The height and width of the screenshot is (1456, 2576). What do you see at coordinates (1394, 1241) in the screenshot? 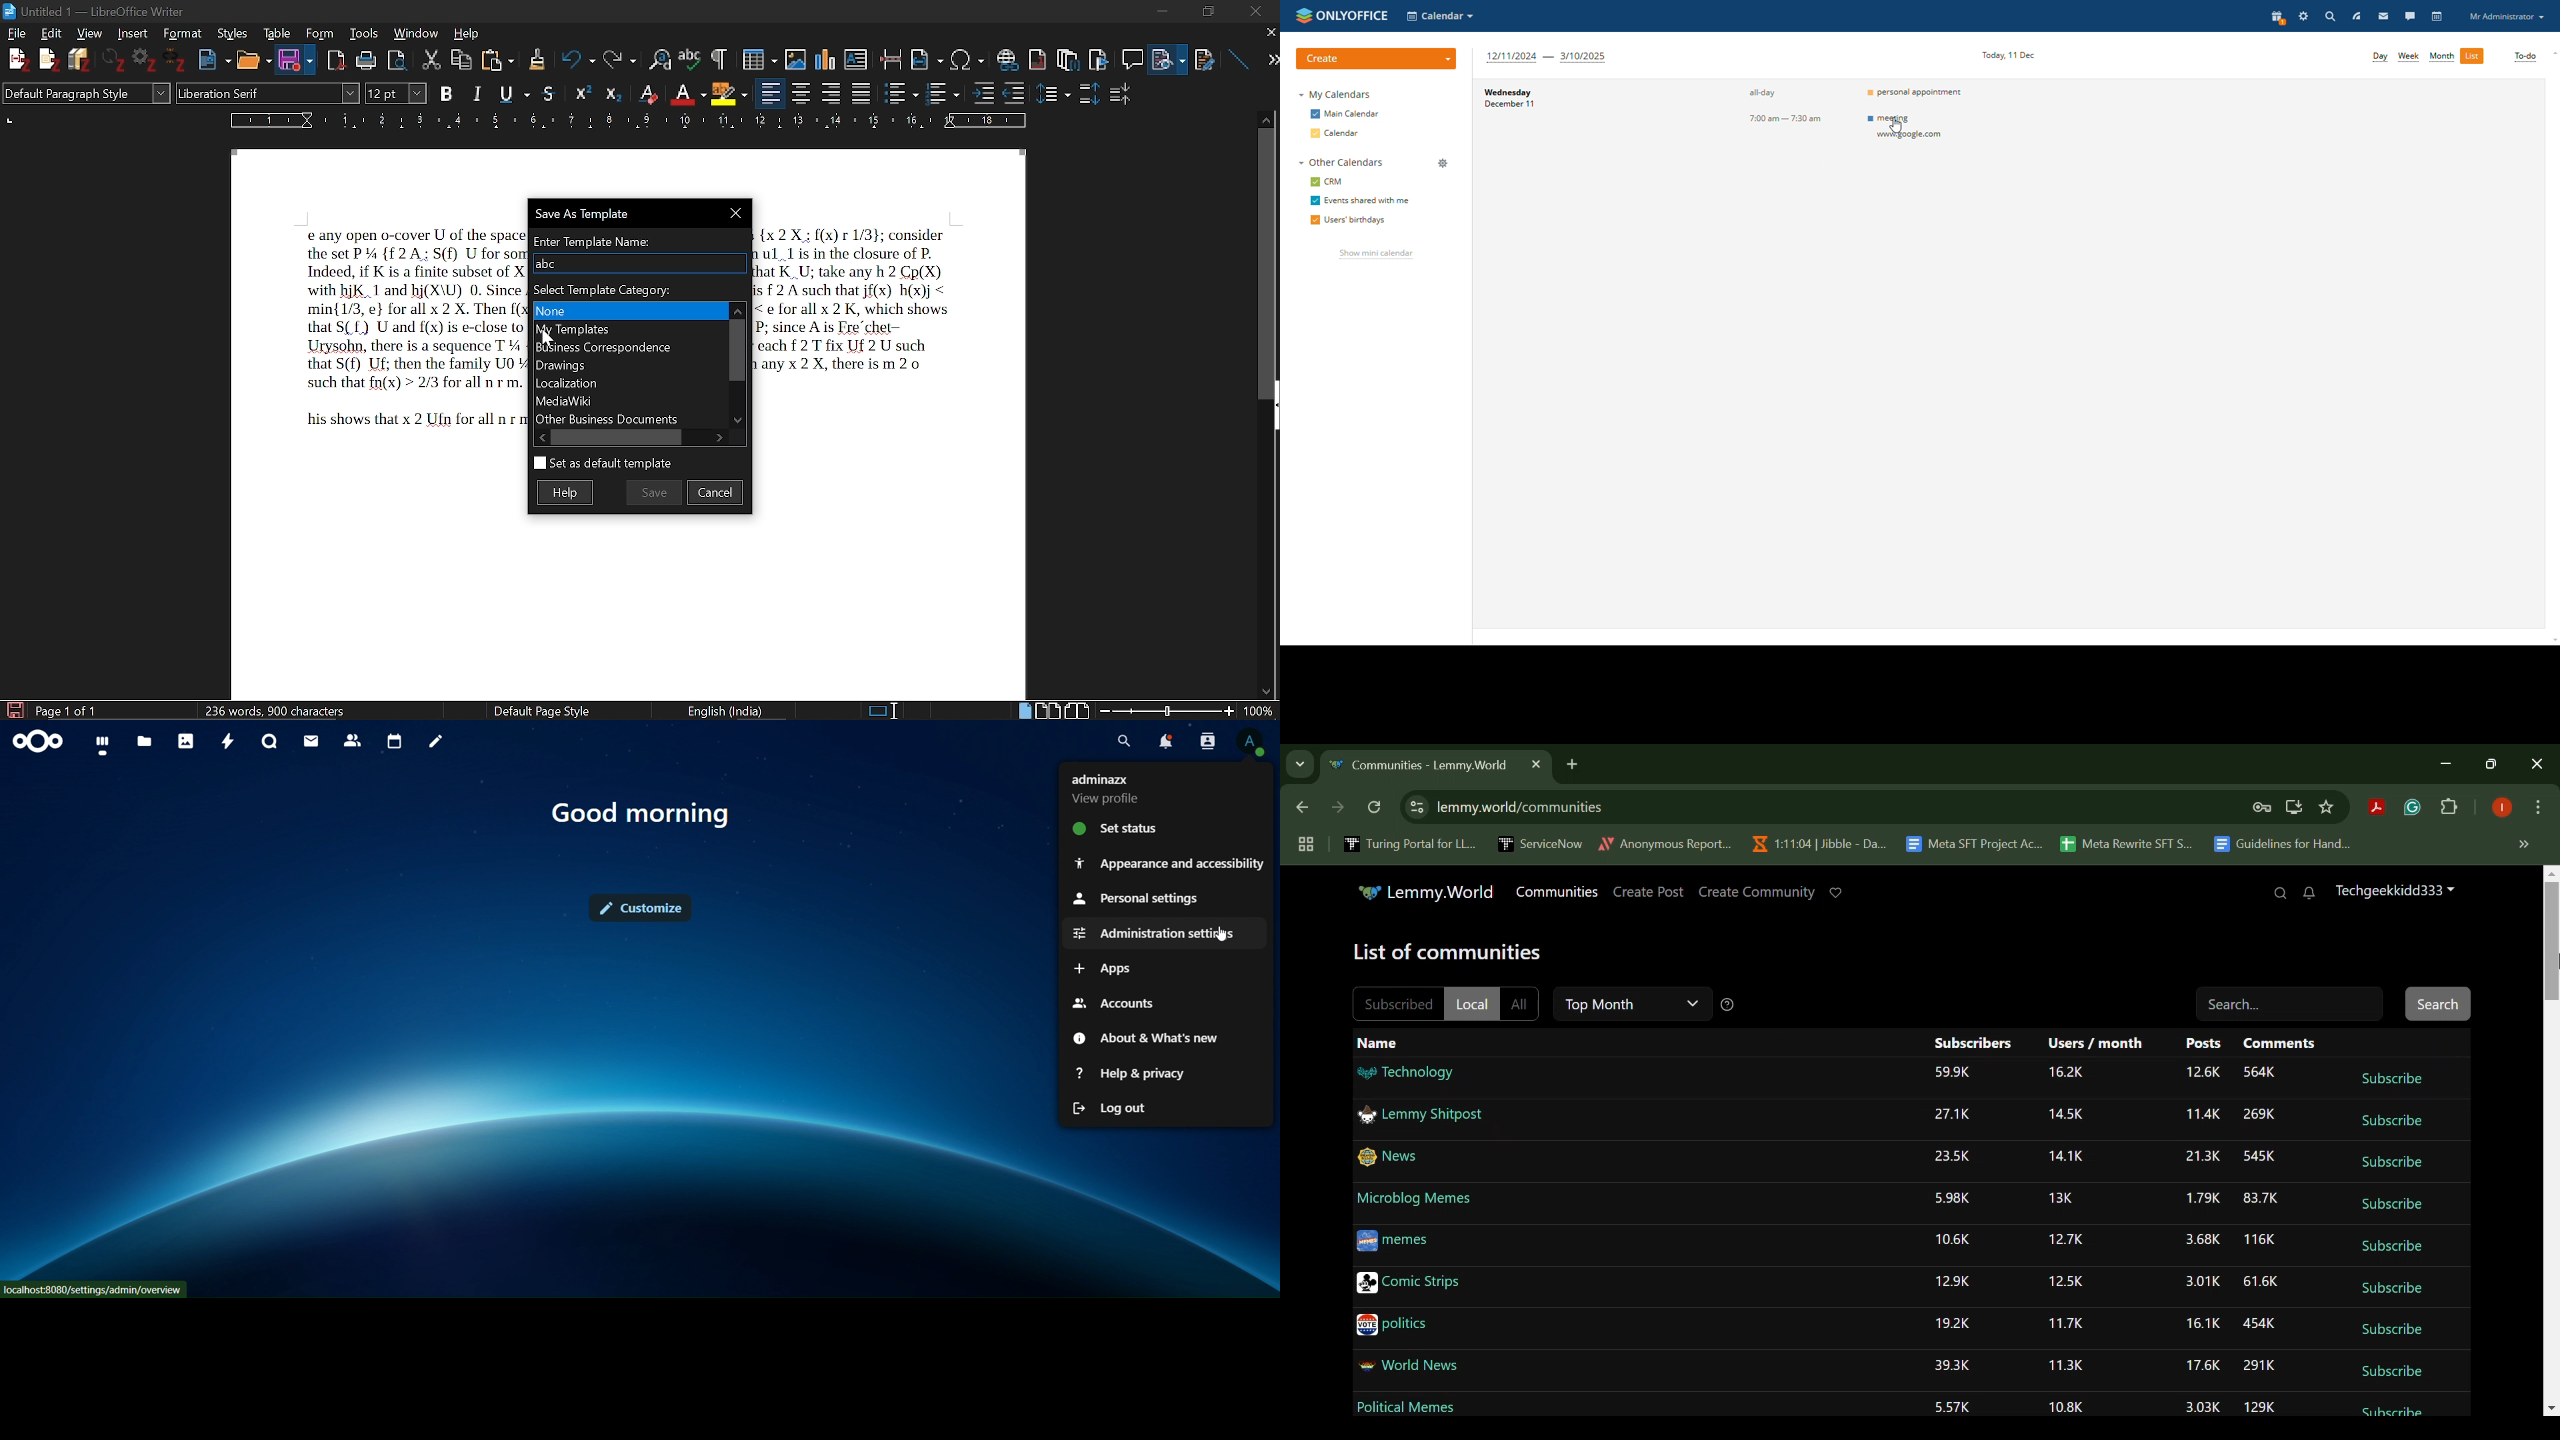
I see `memes` at bounding box center [1394, 1241].